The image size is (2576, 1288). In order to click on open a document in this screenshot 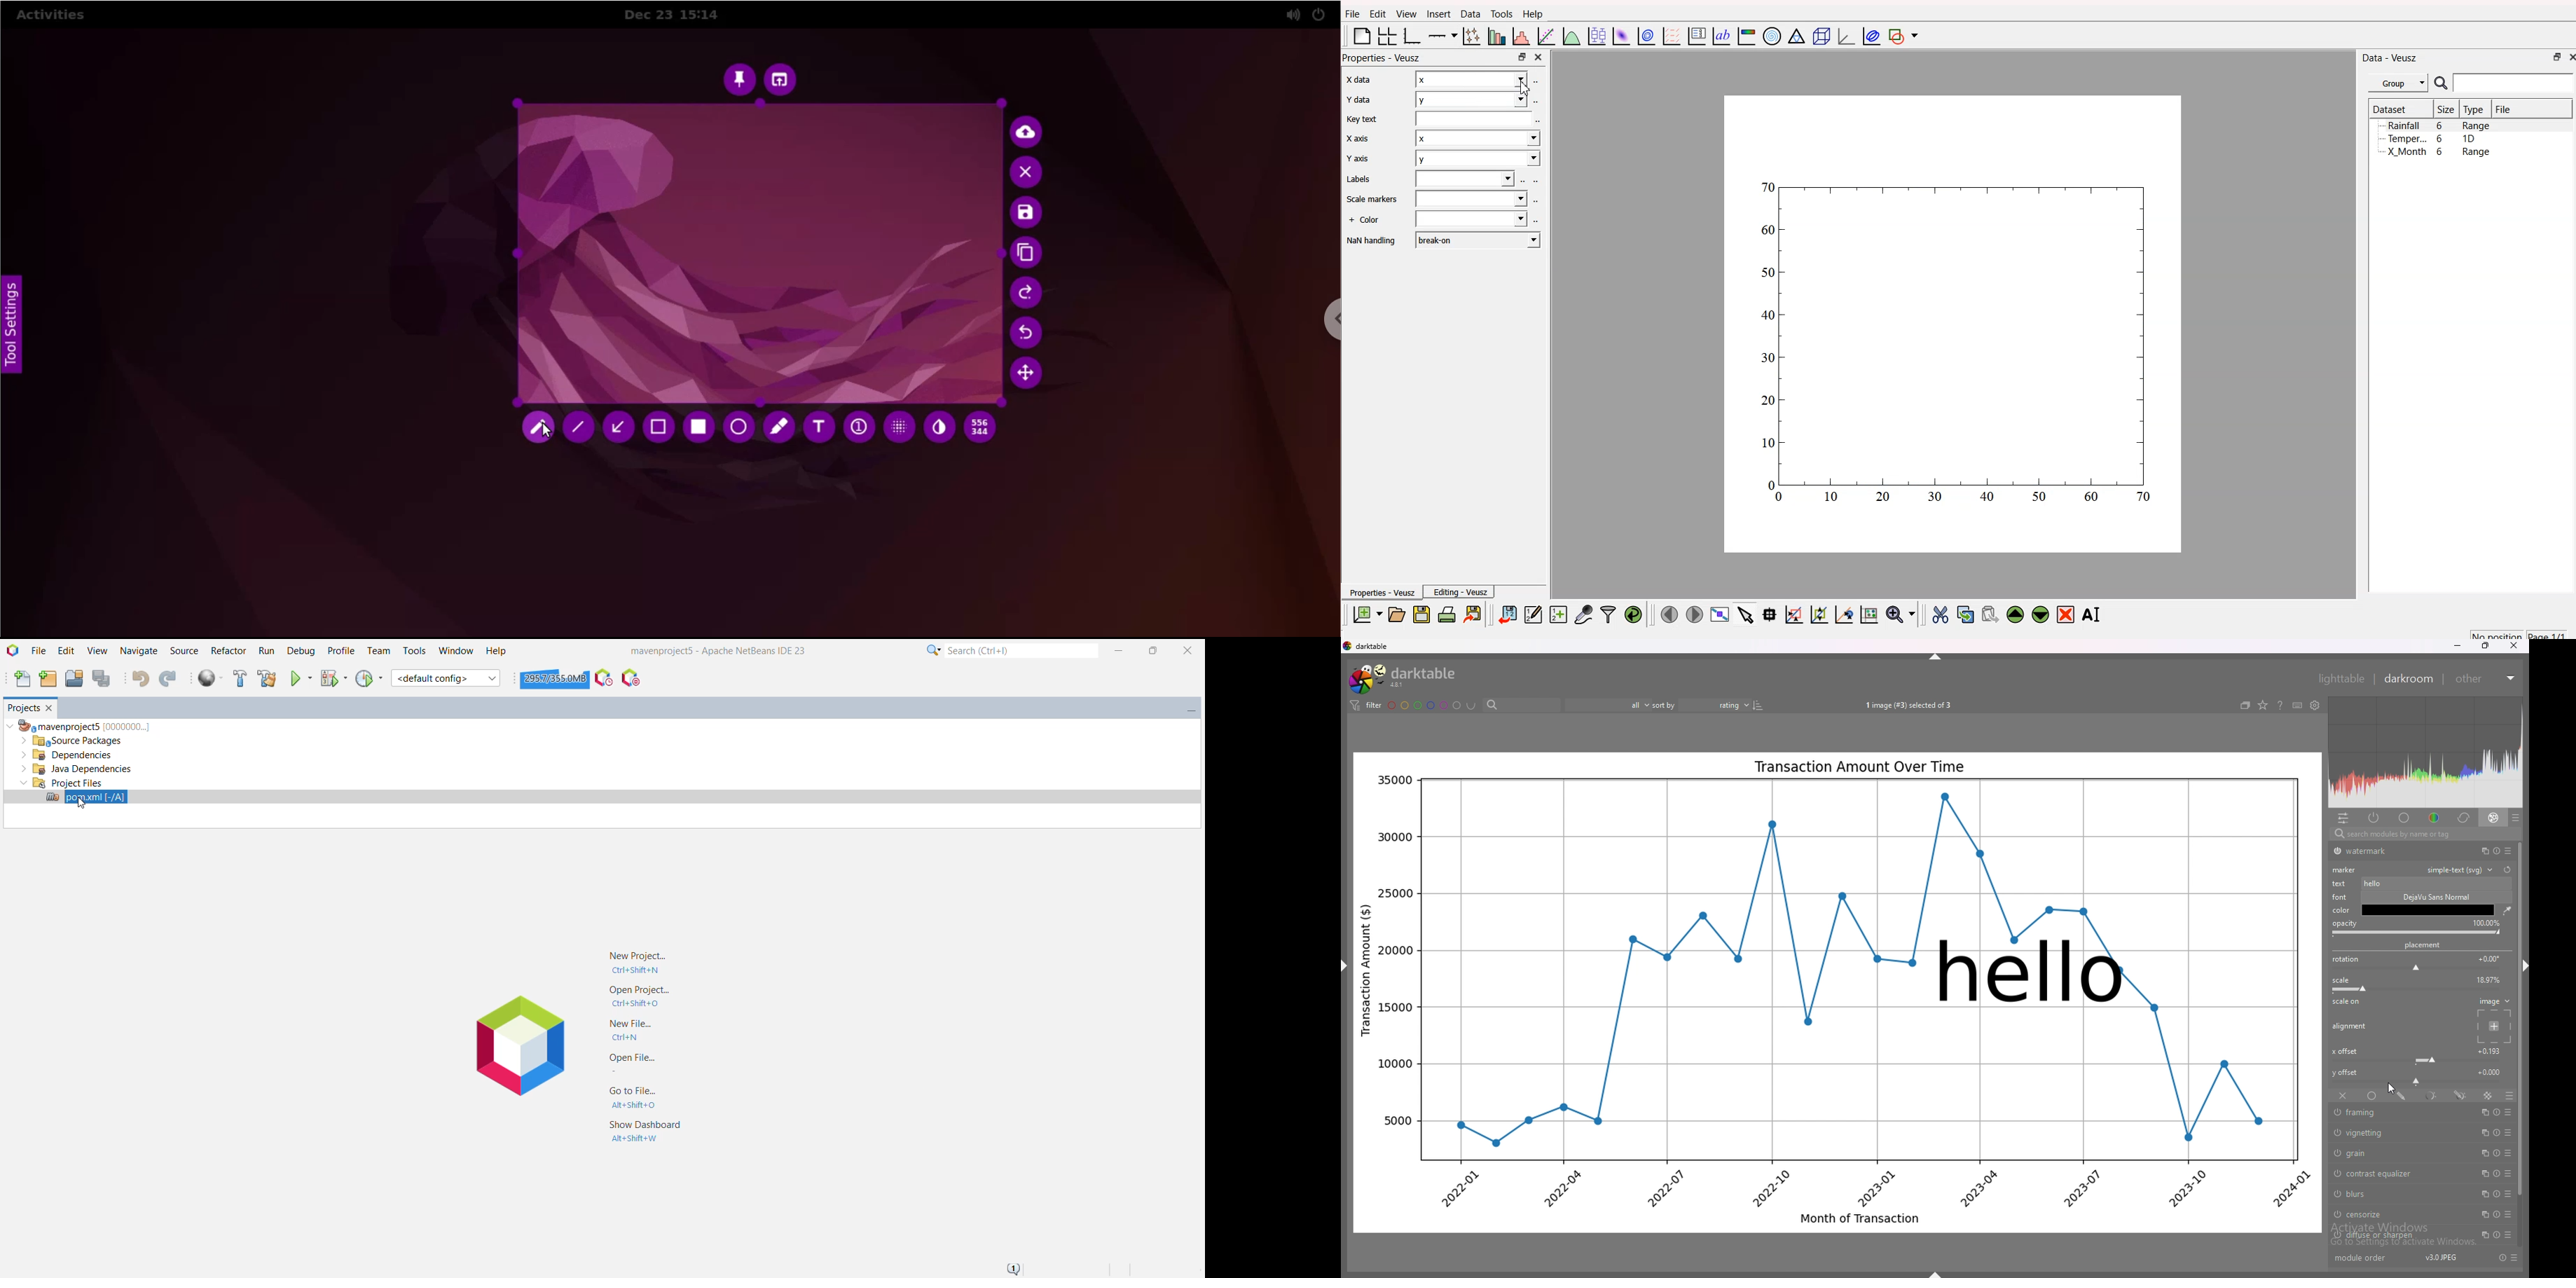, I will do `click(1396, 613)`.